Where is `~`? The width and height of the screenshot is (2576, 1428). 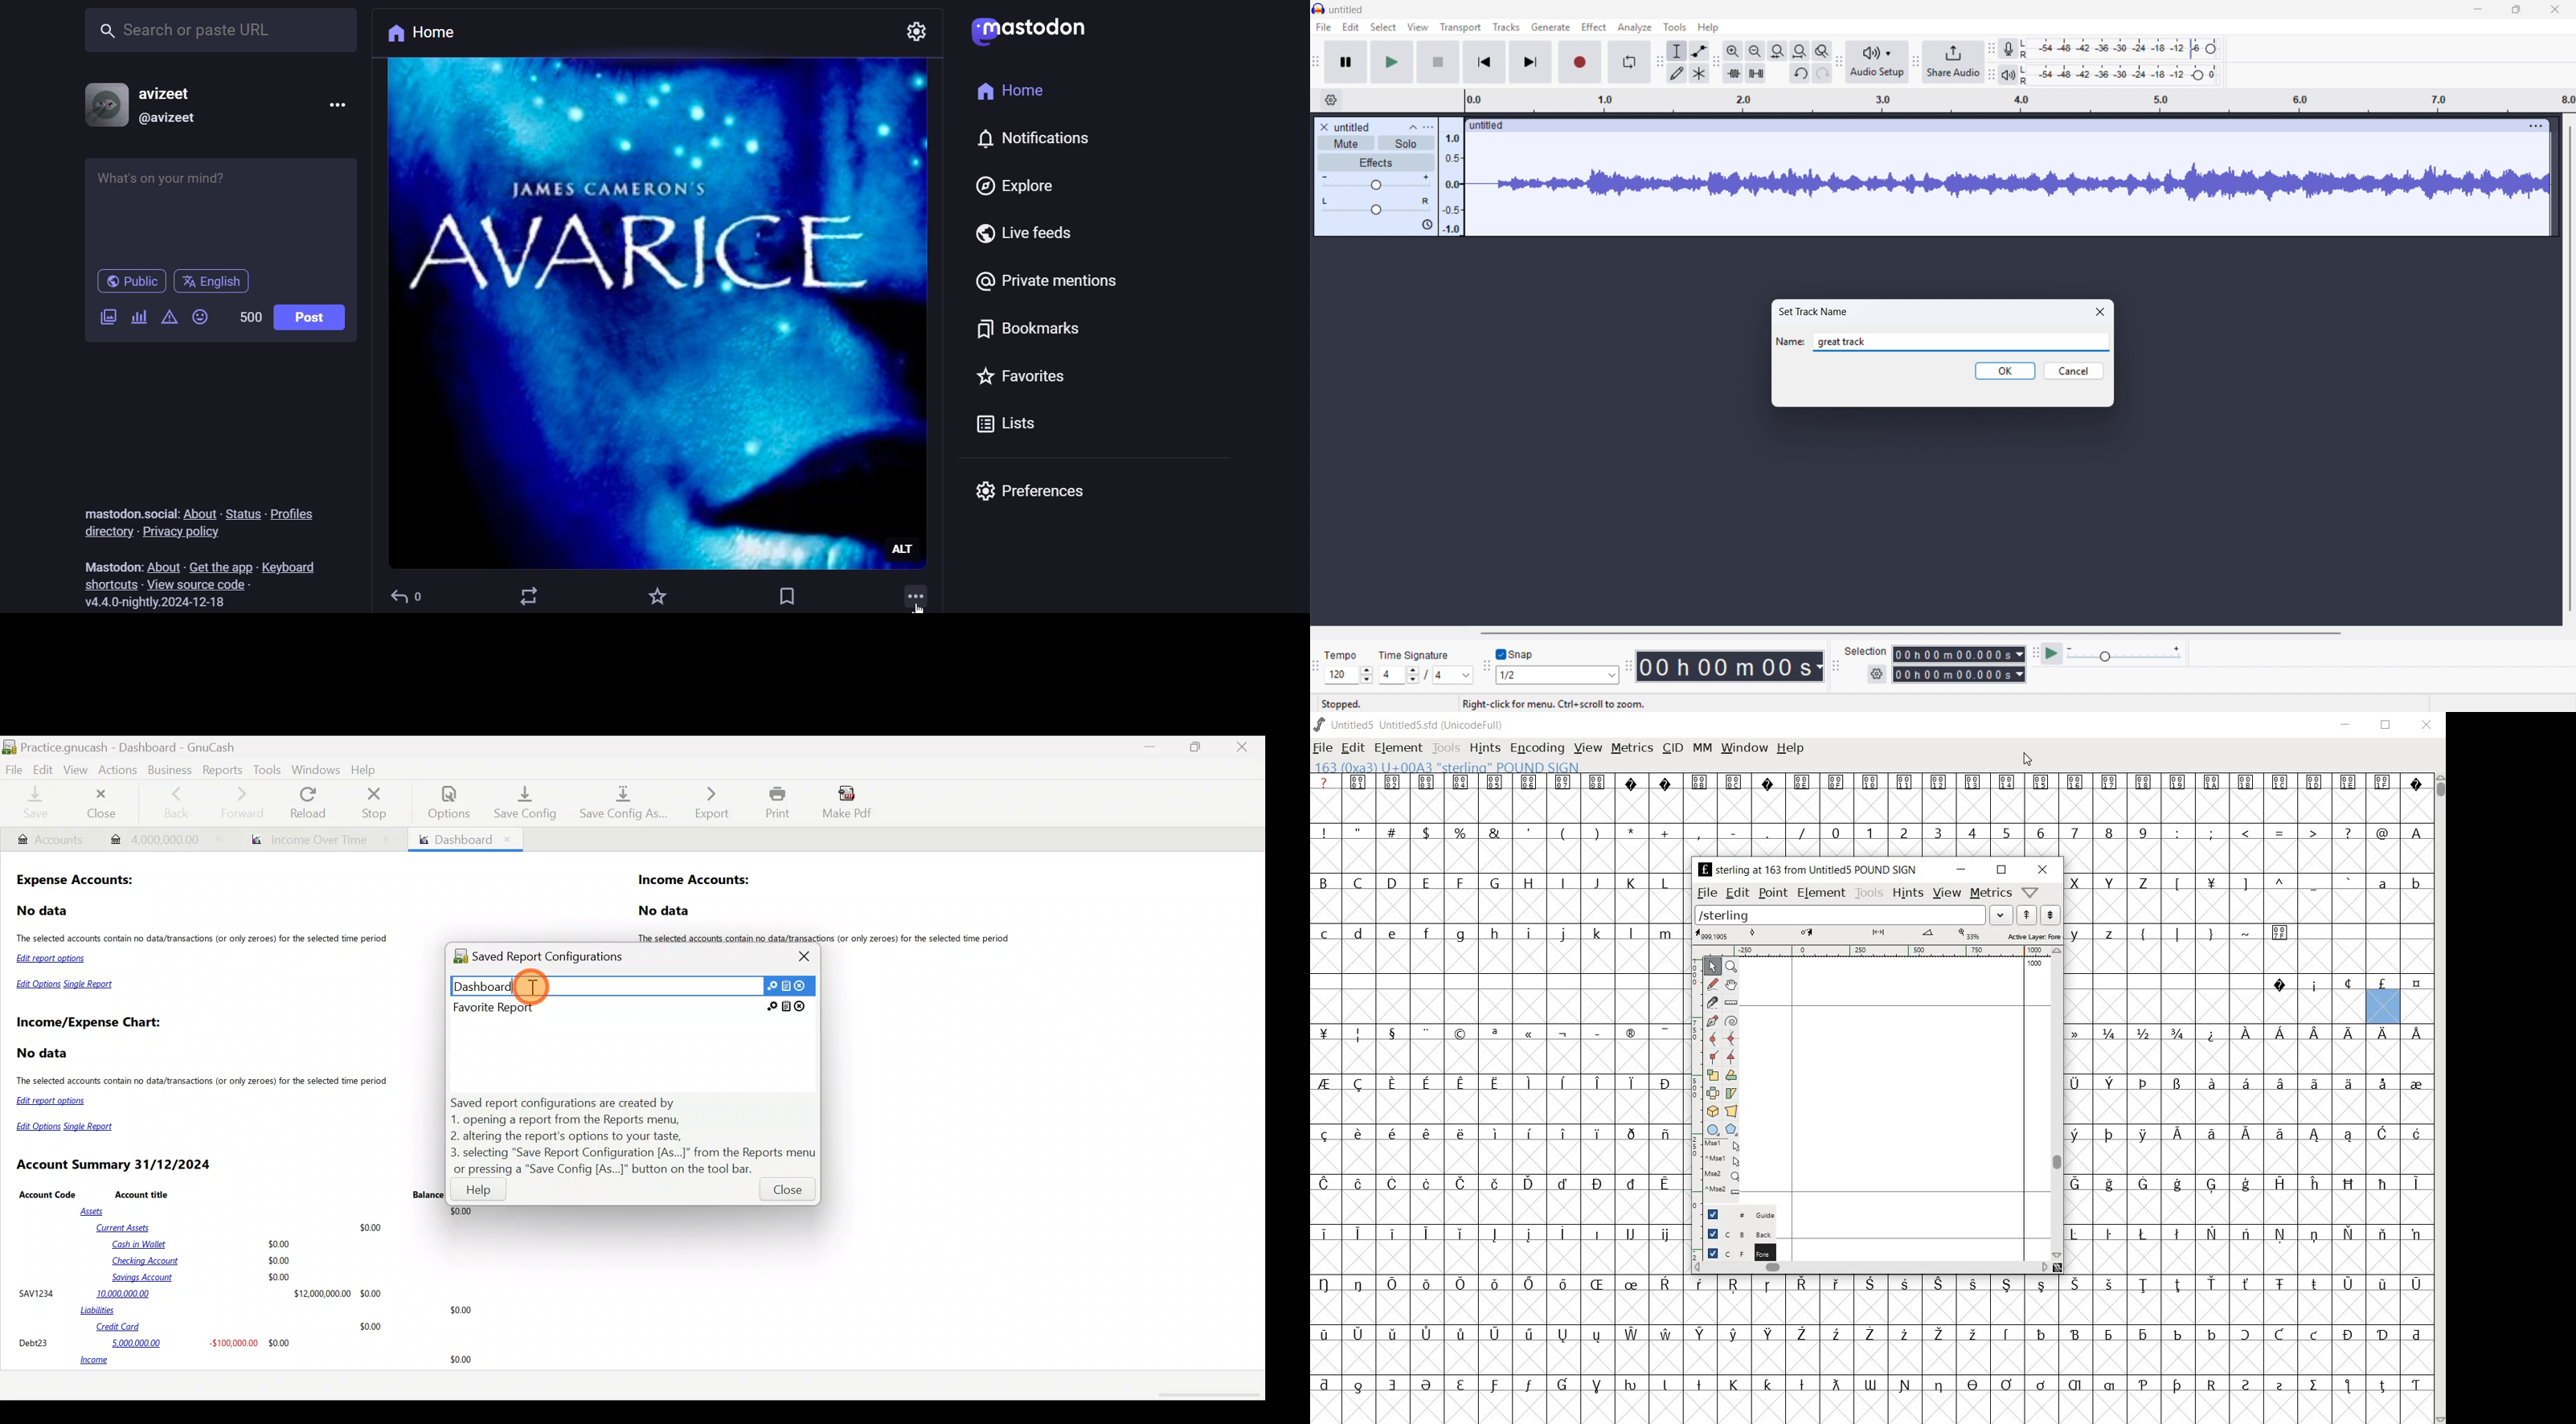
~ is located at coordinates (2246, 932).